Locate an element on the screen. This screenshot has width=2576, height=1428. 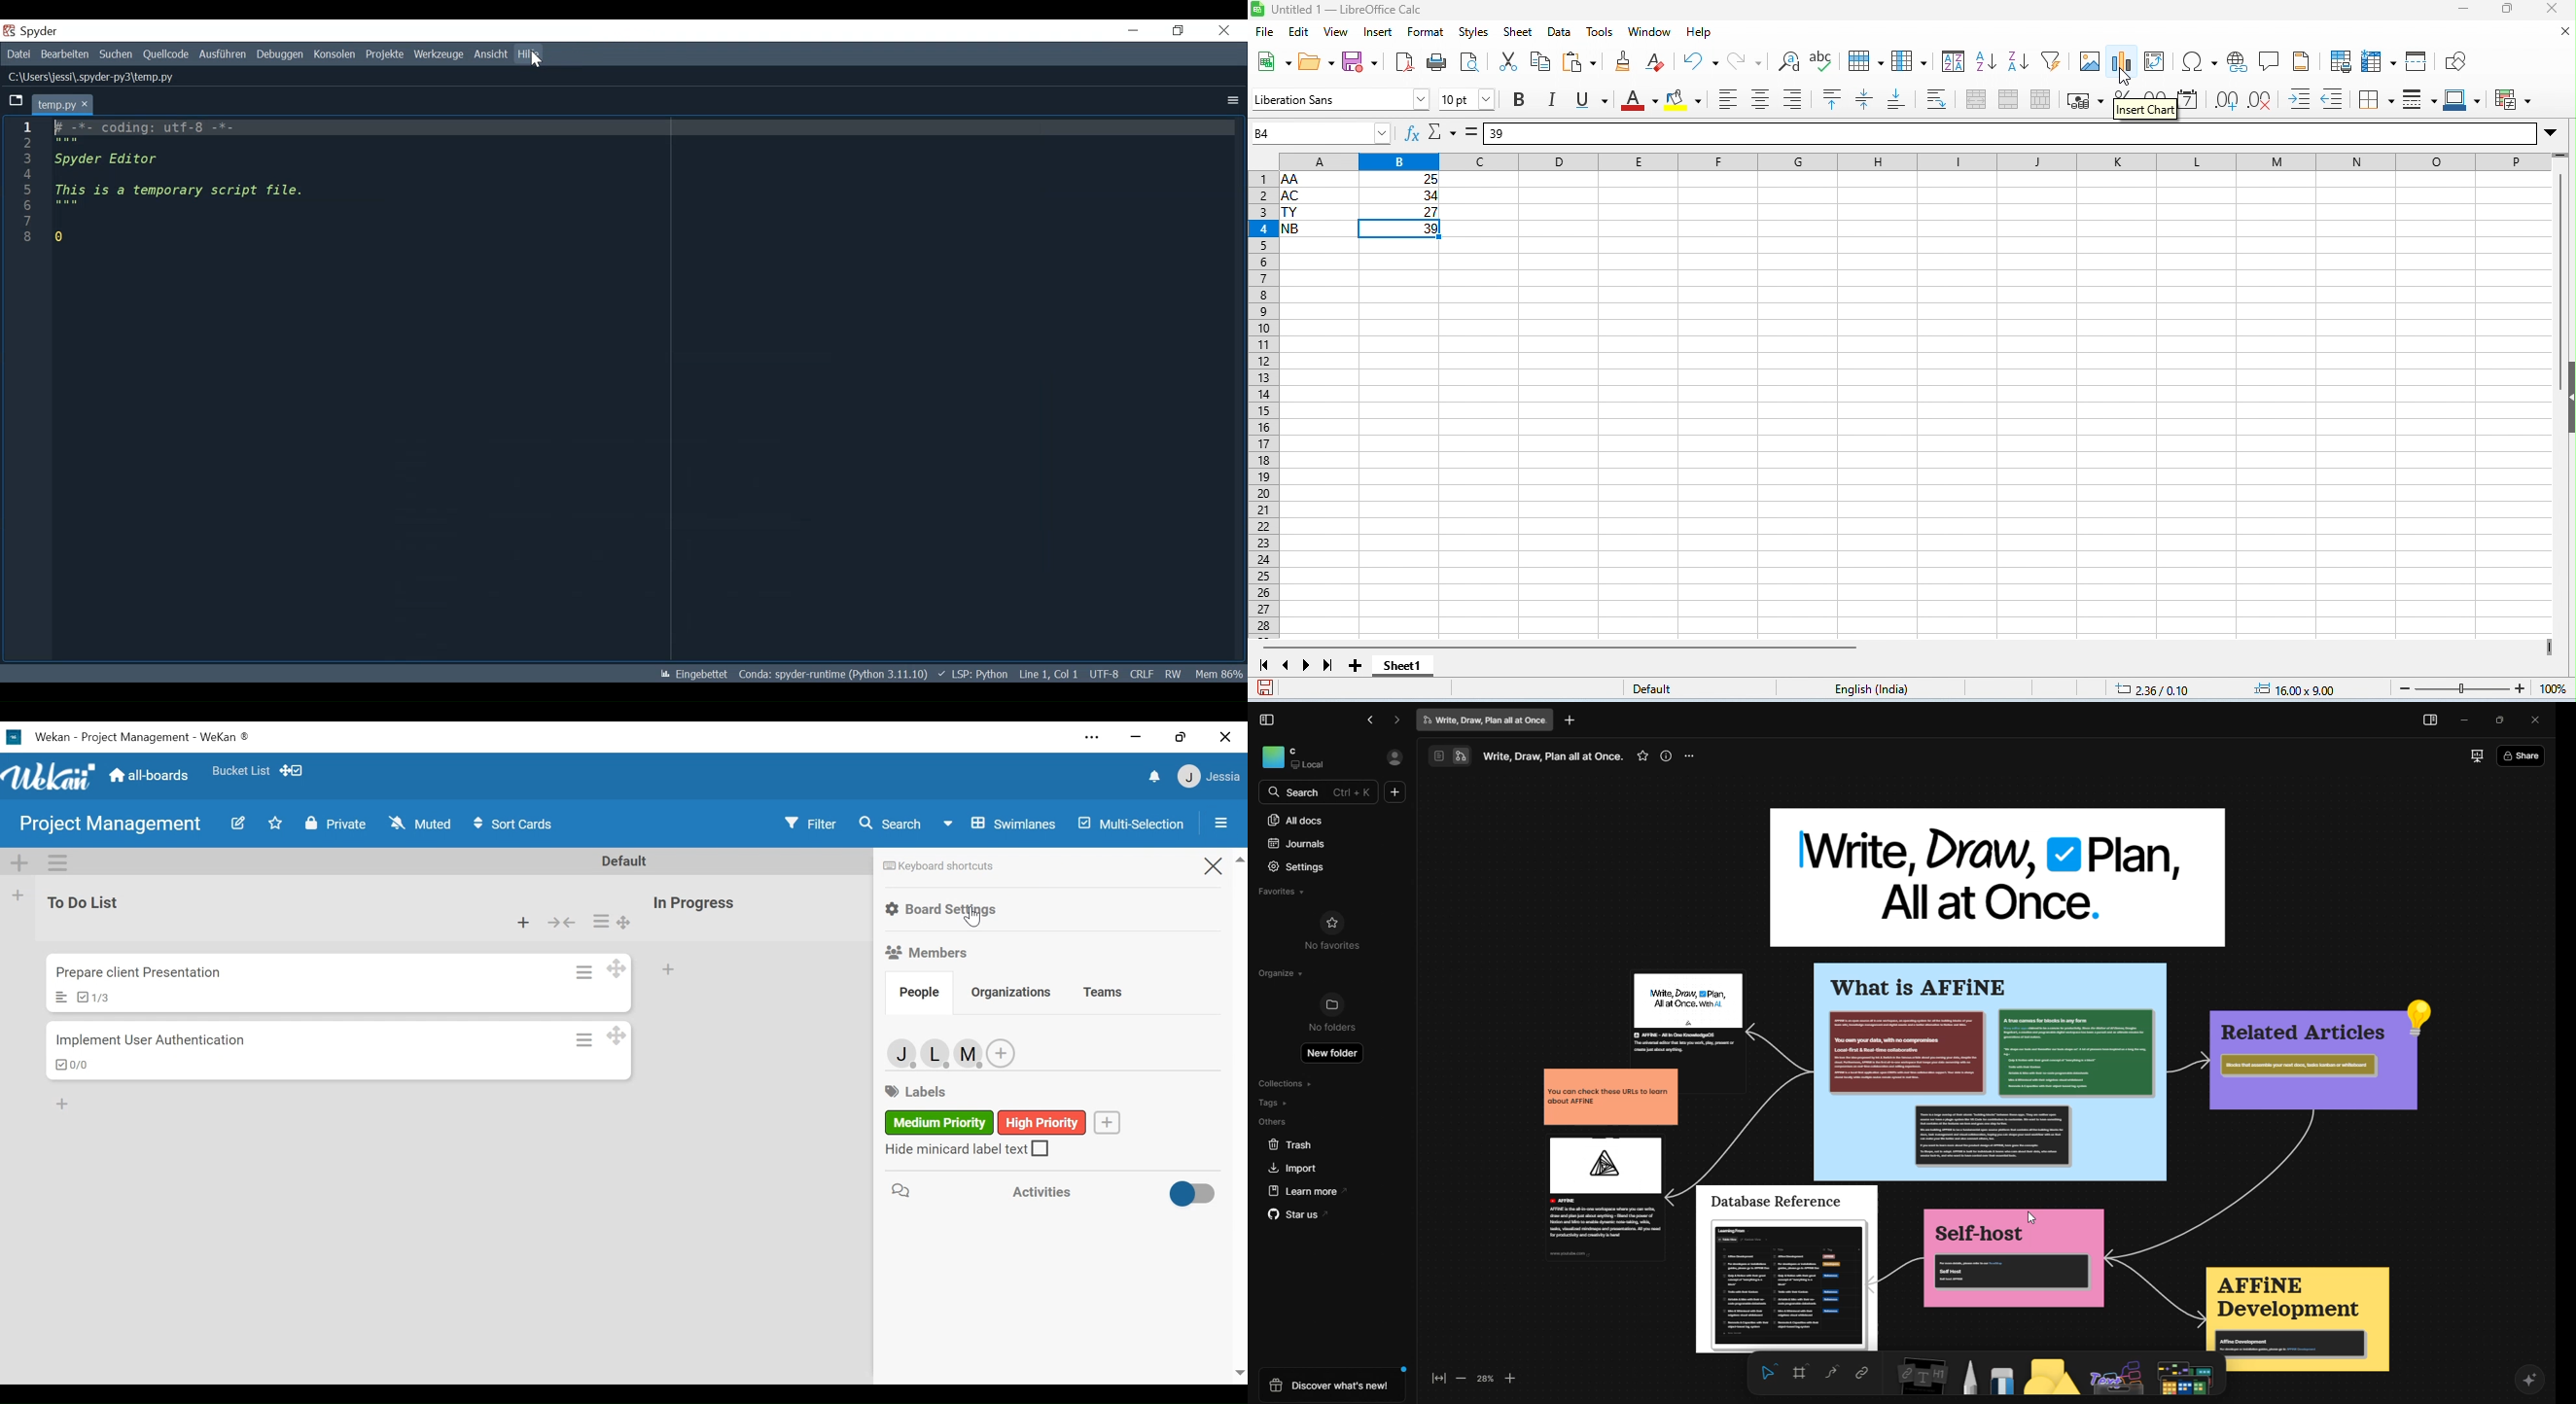
fF -*- coding: utf-o -*-

Spyder Editor

This is a temporary script file.
0 is located at coordinates (185, 184).